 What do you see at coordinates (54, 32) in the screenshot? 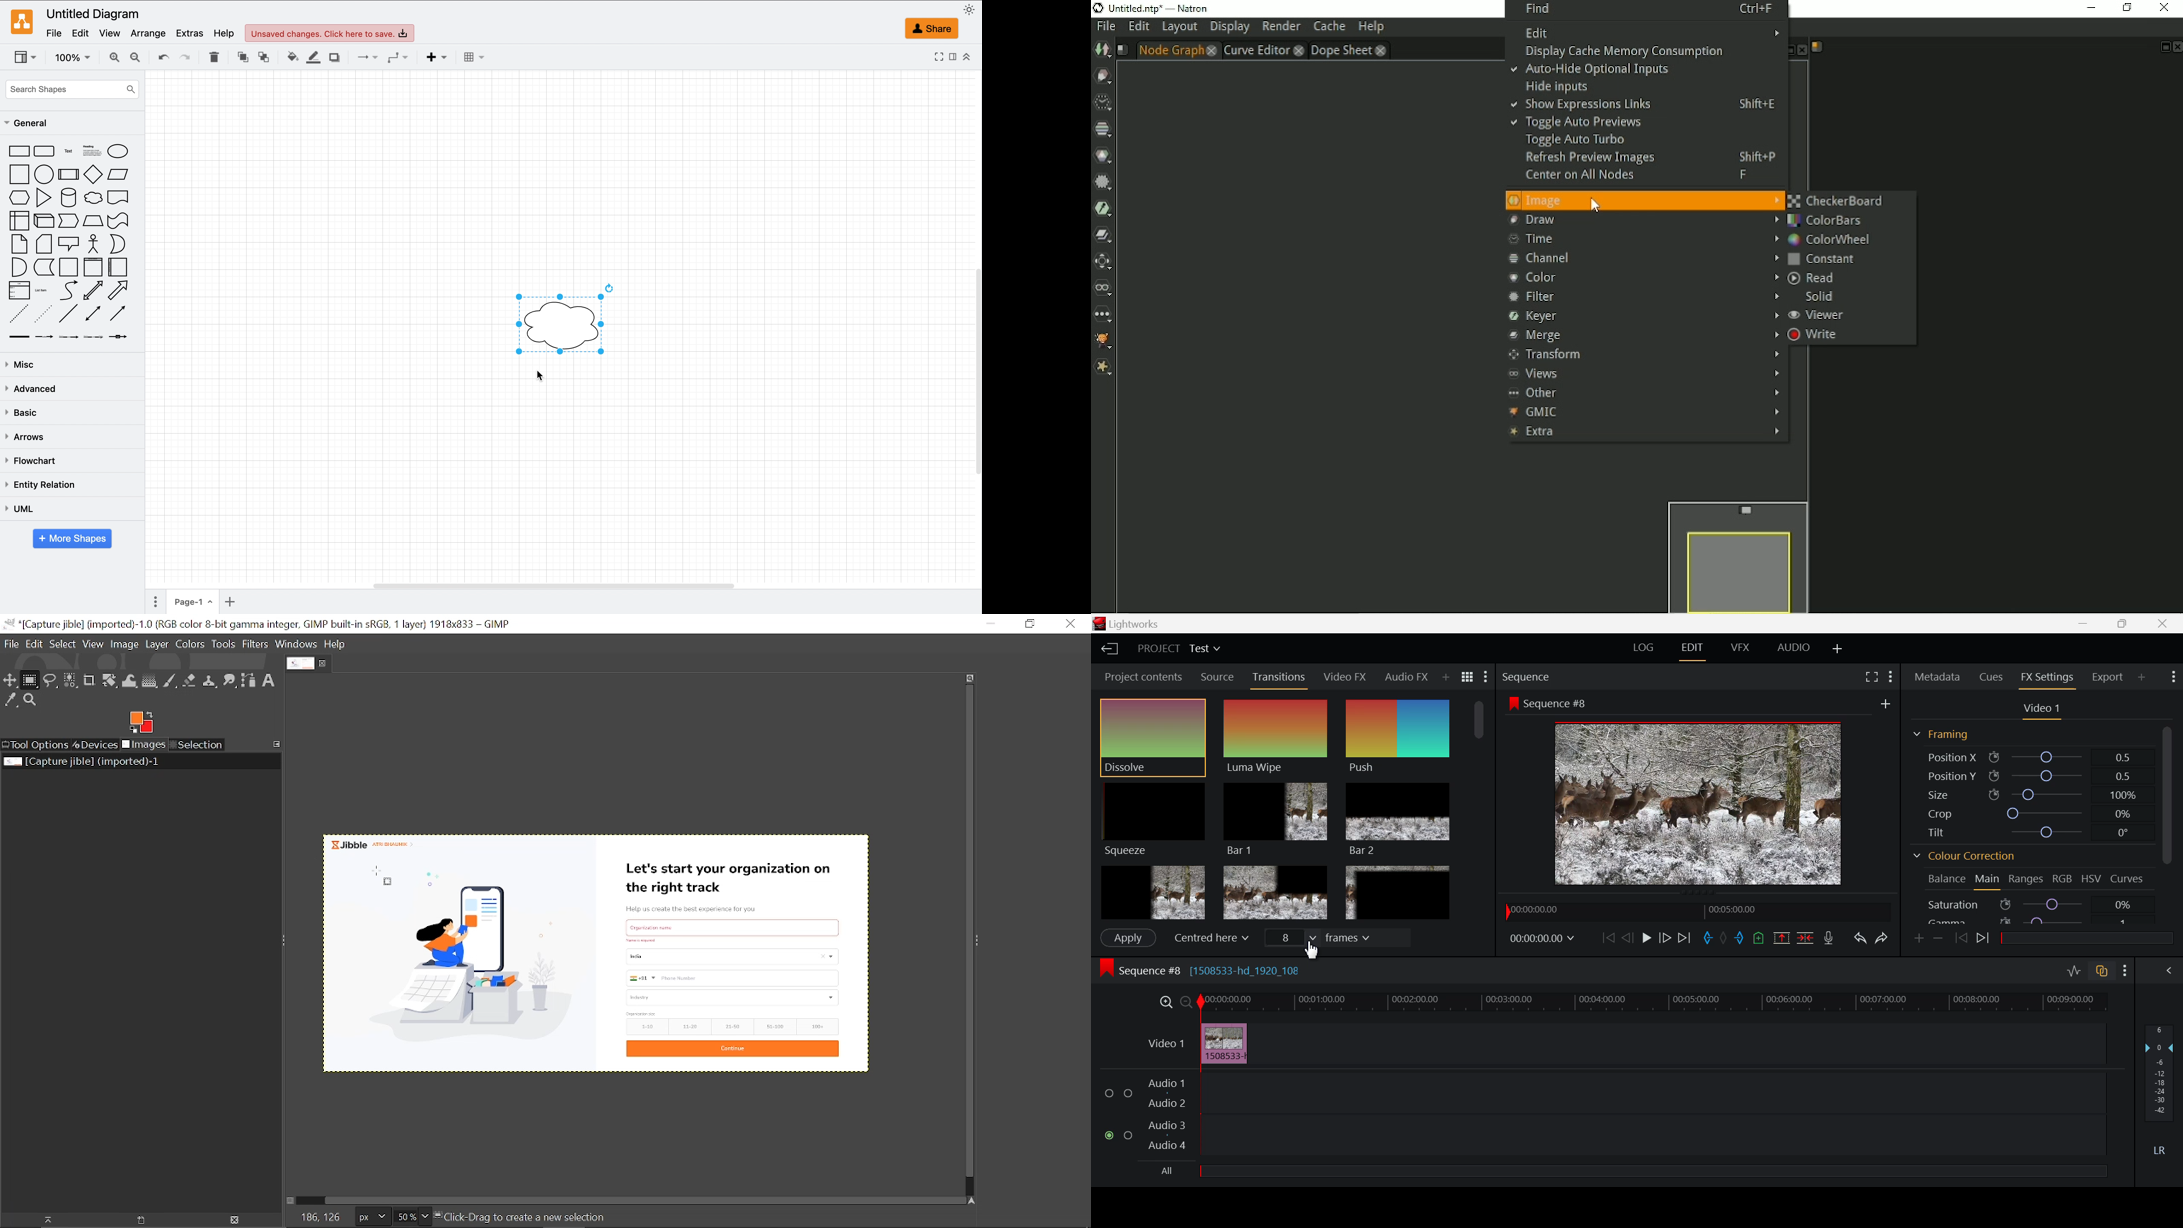
I see `file` at bounding box center [54, 32].